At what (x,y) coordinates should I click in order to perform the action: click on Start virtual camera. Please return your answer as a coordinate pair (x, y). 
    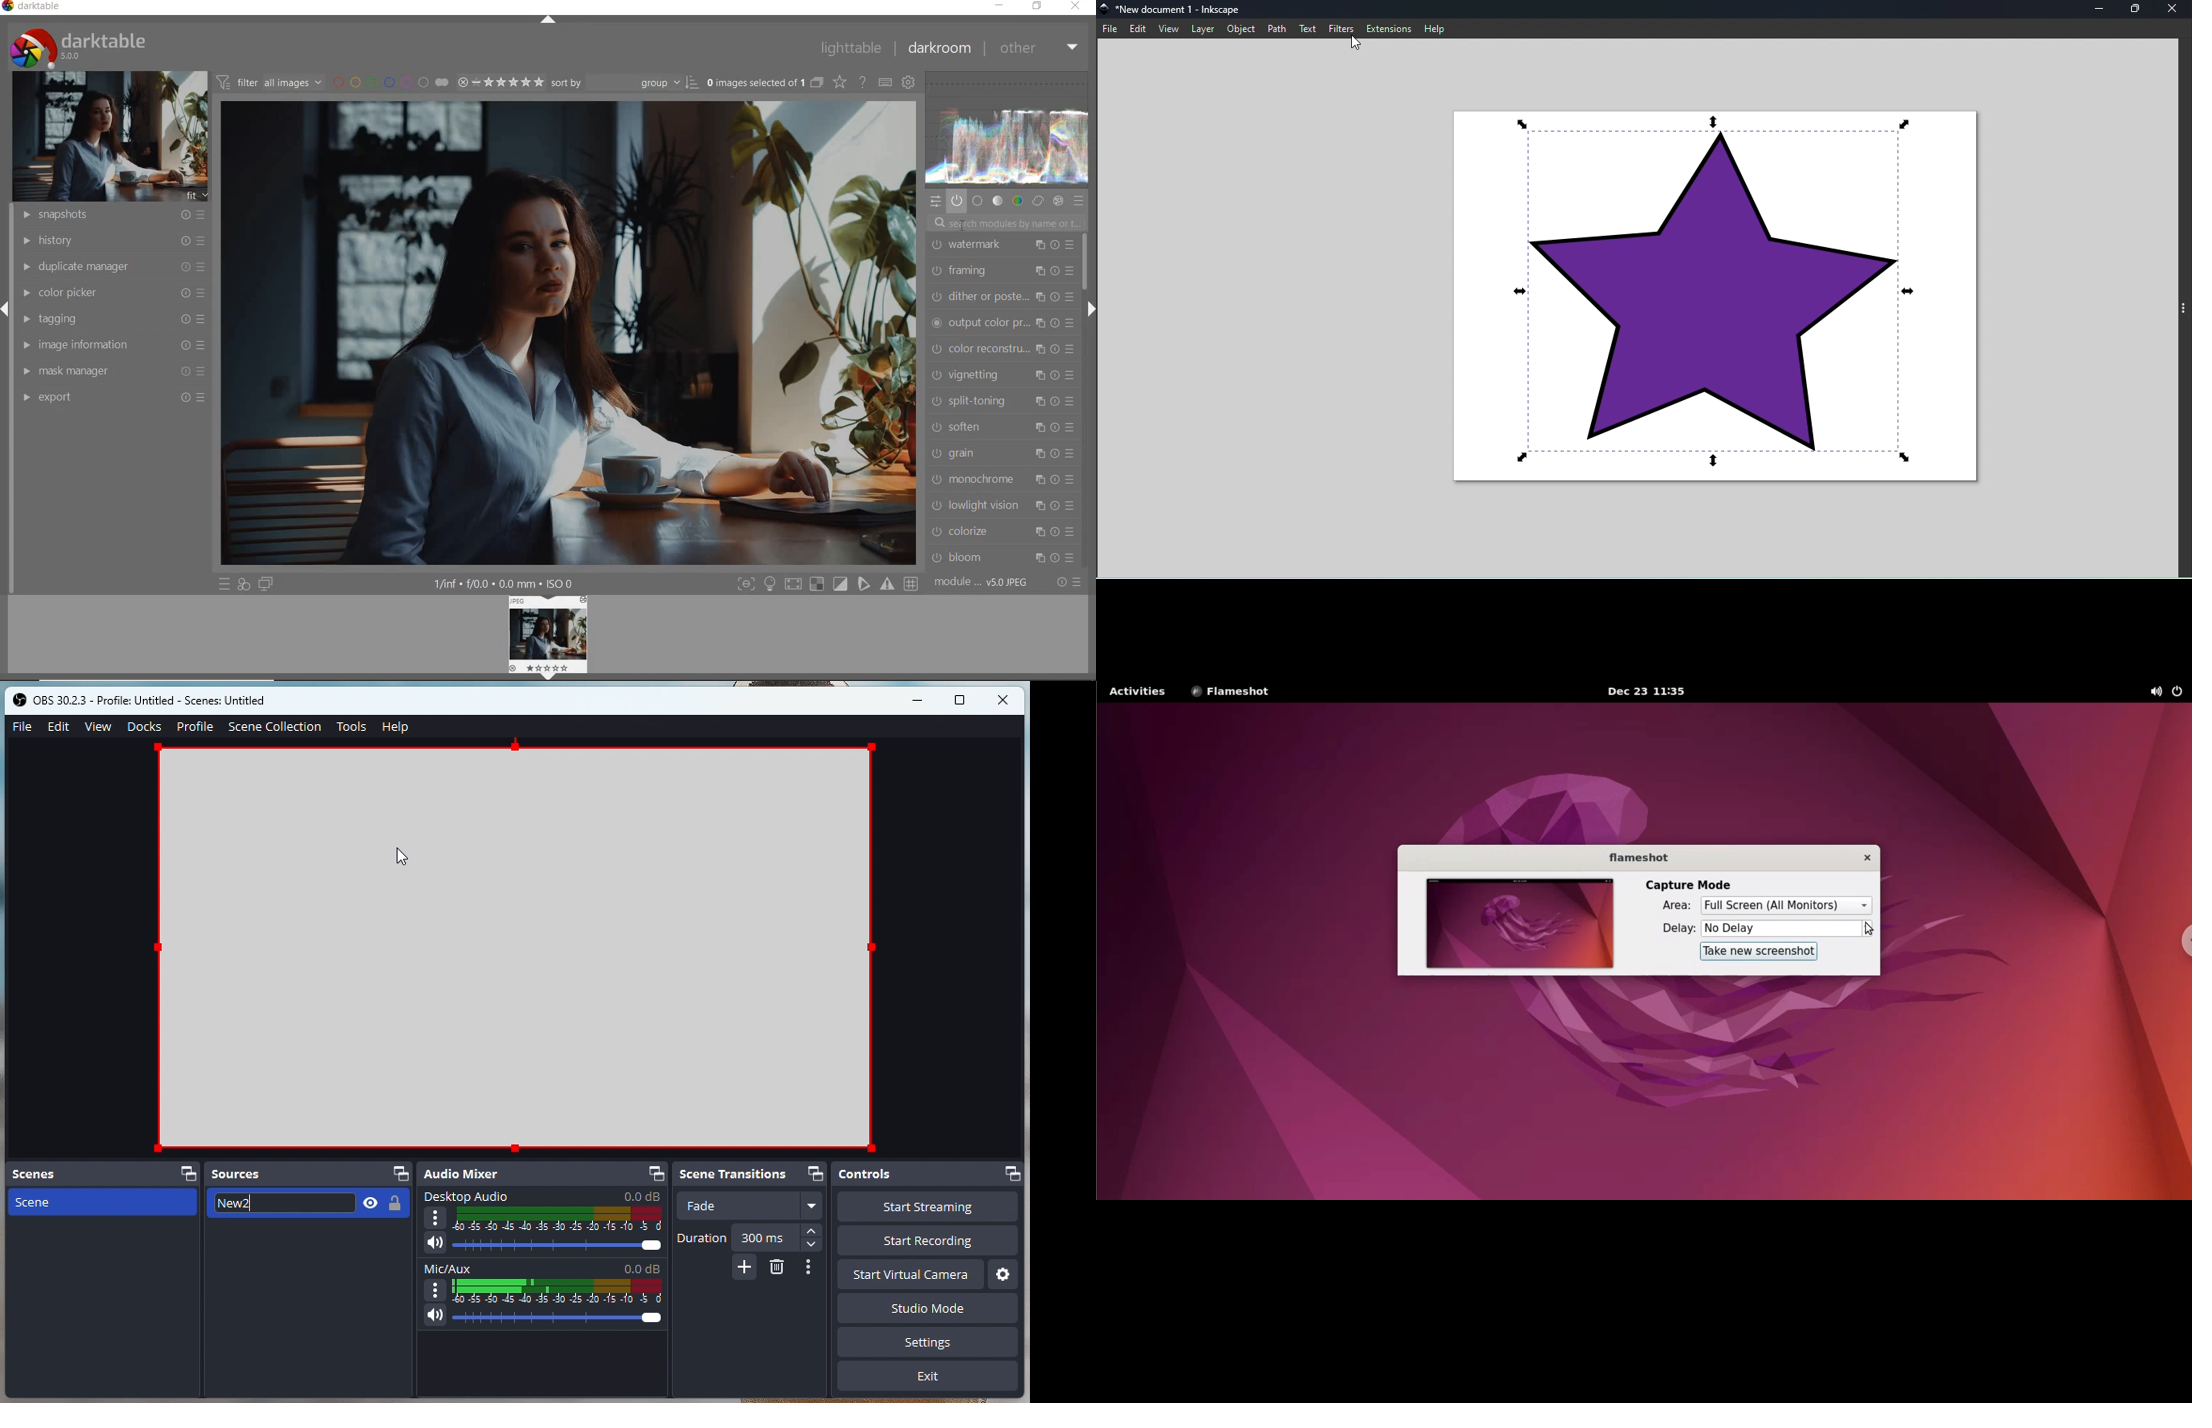
    Looking at the image, I should click on (911, 1273).